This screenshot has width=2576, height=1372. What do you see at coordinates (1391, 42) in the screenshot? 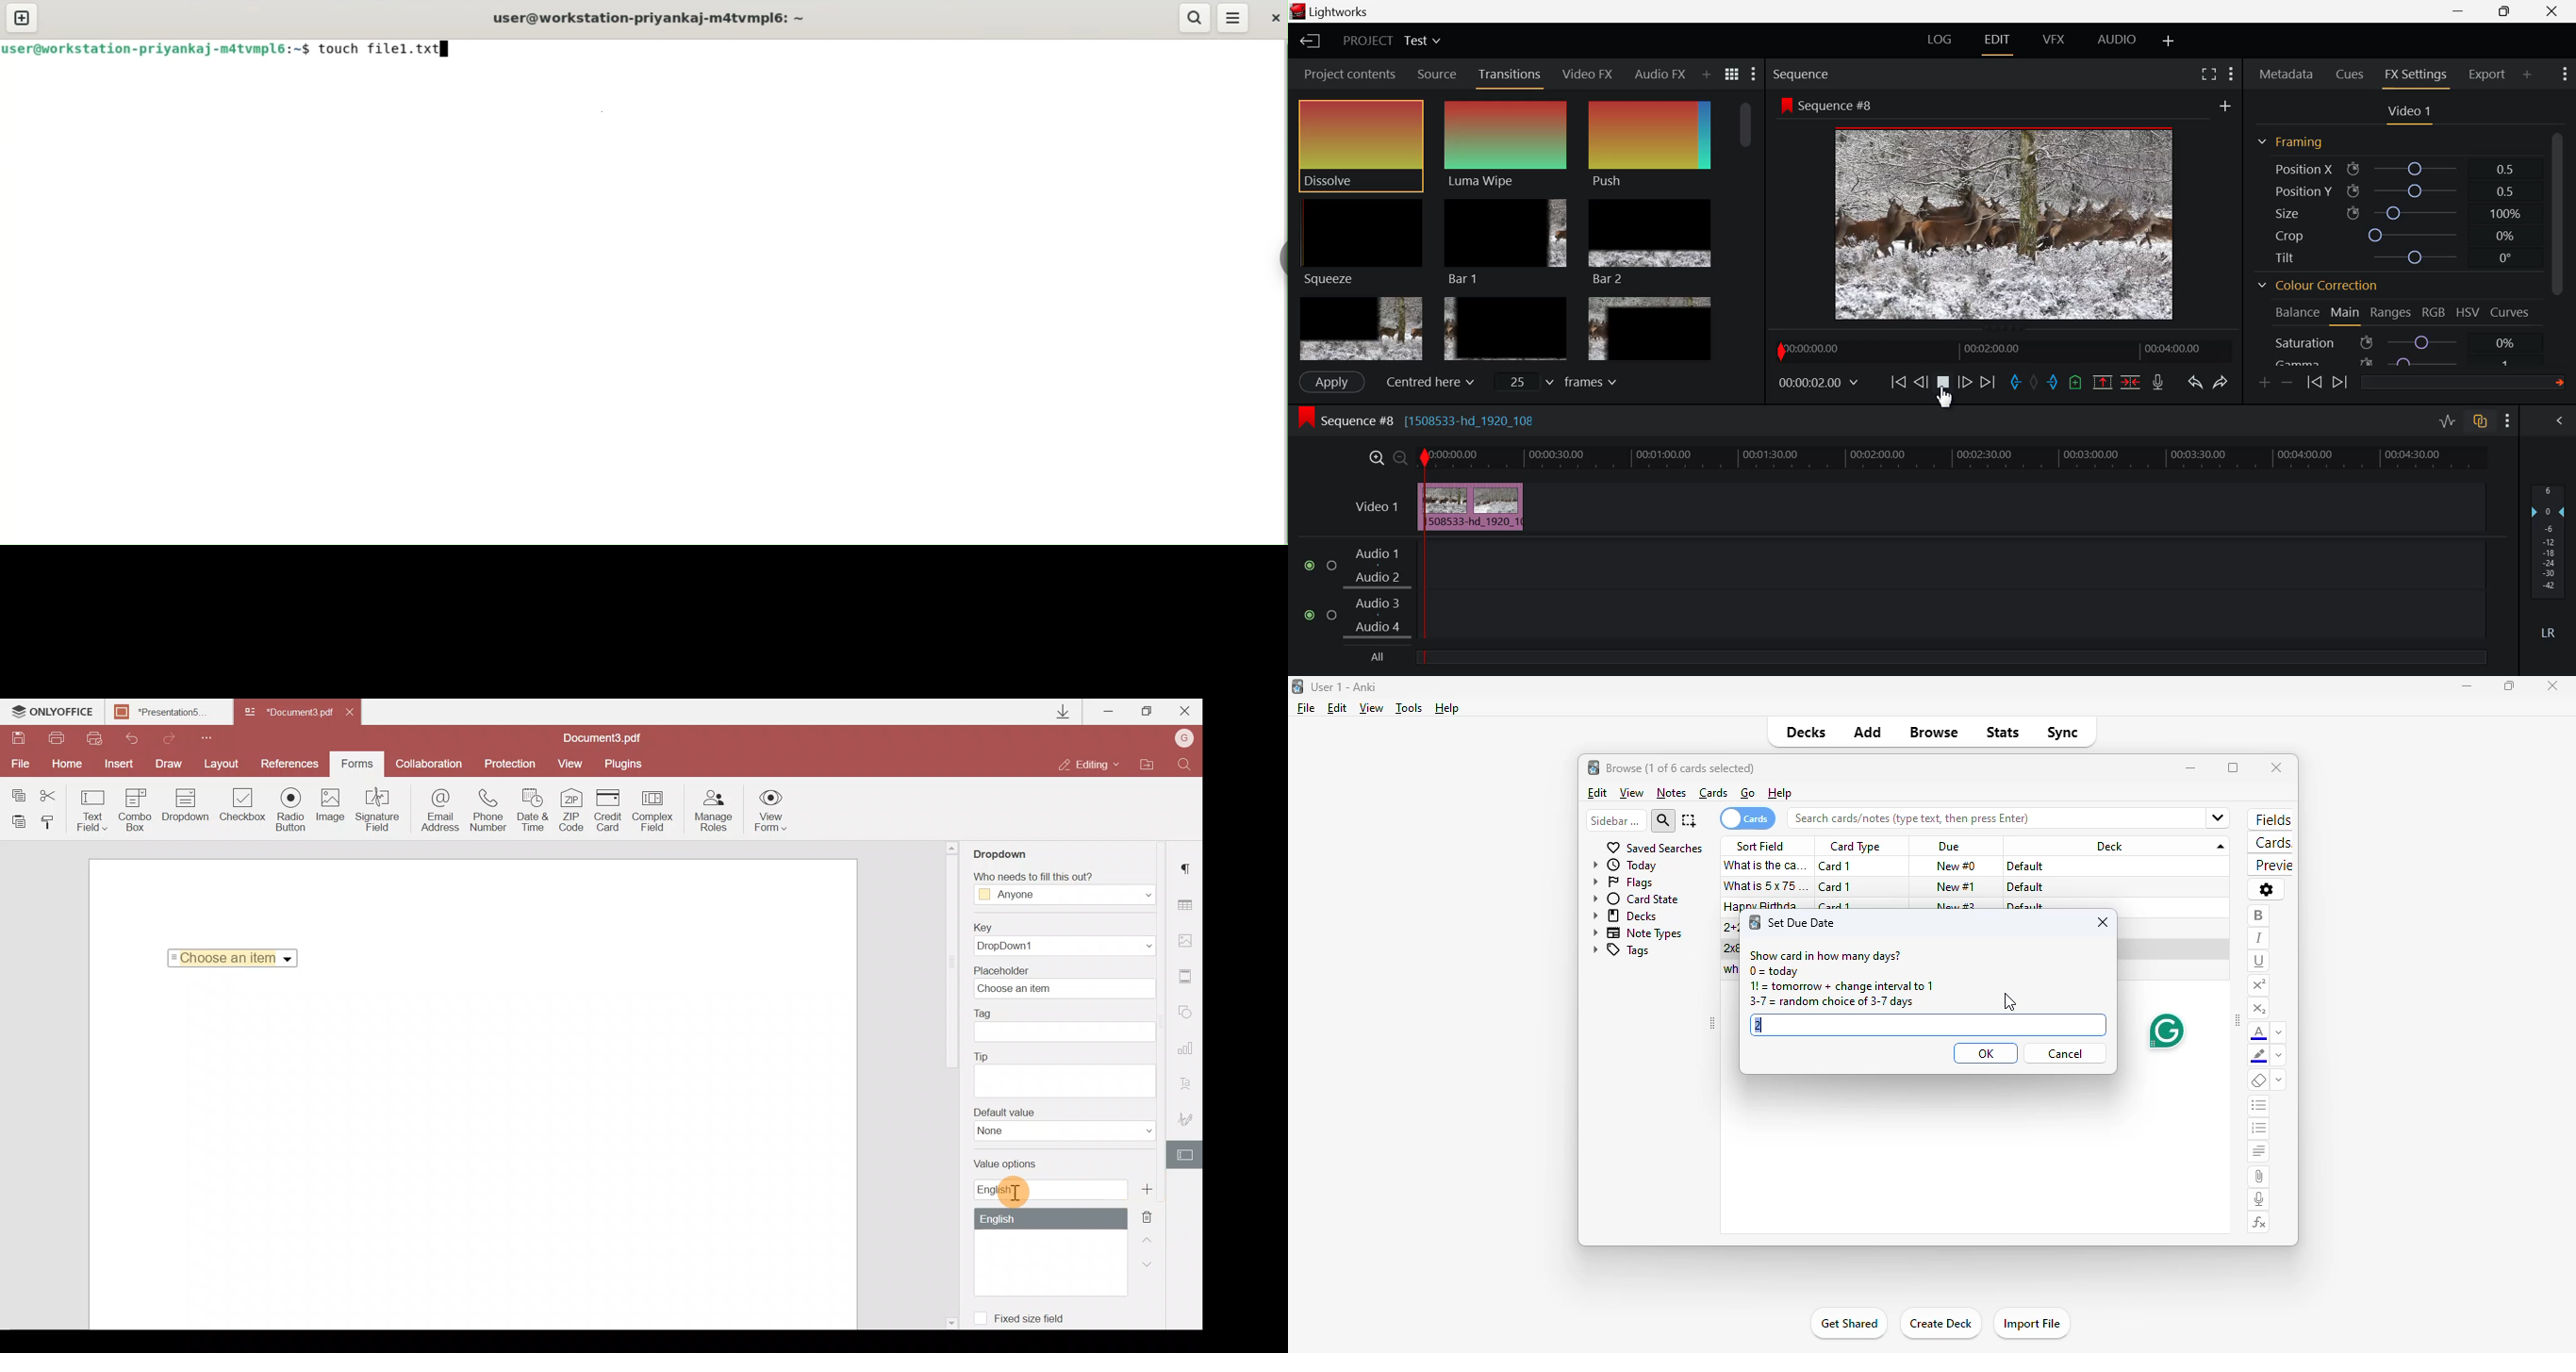
I see `Project Title` at bounding box center [1391, 42].